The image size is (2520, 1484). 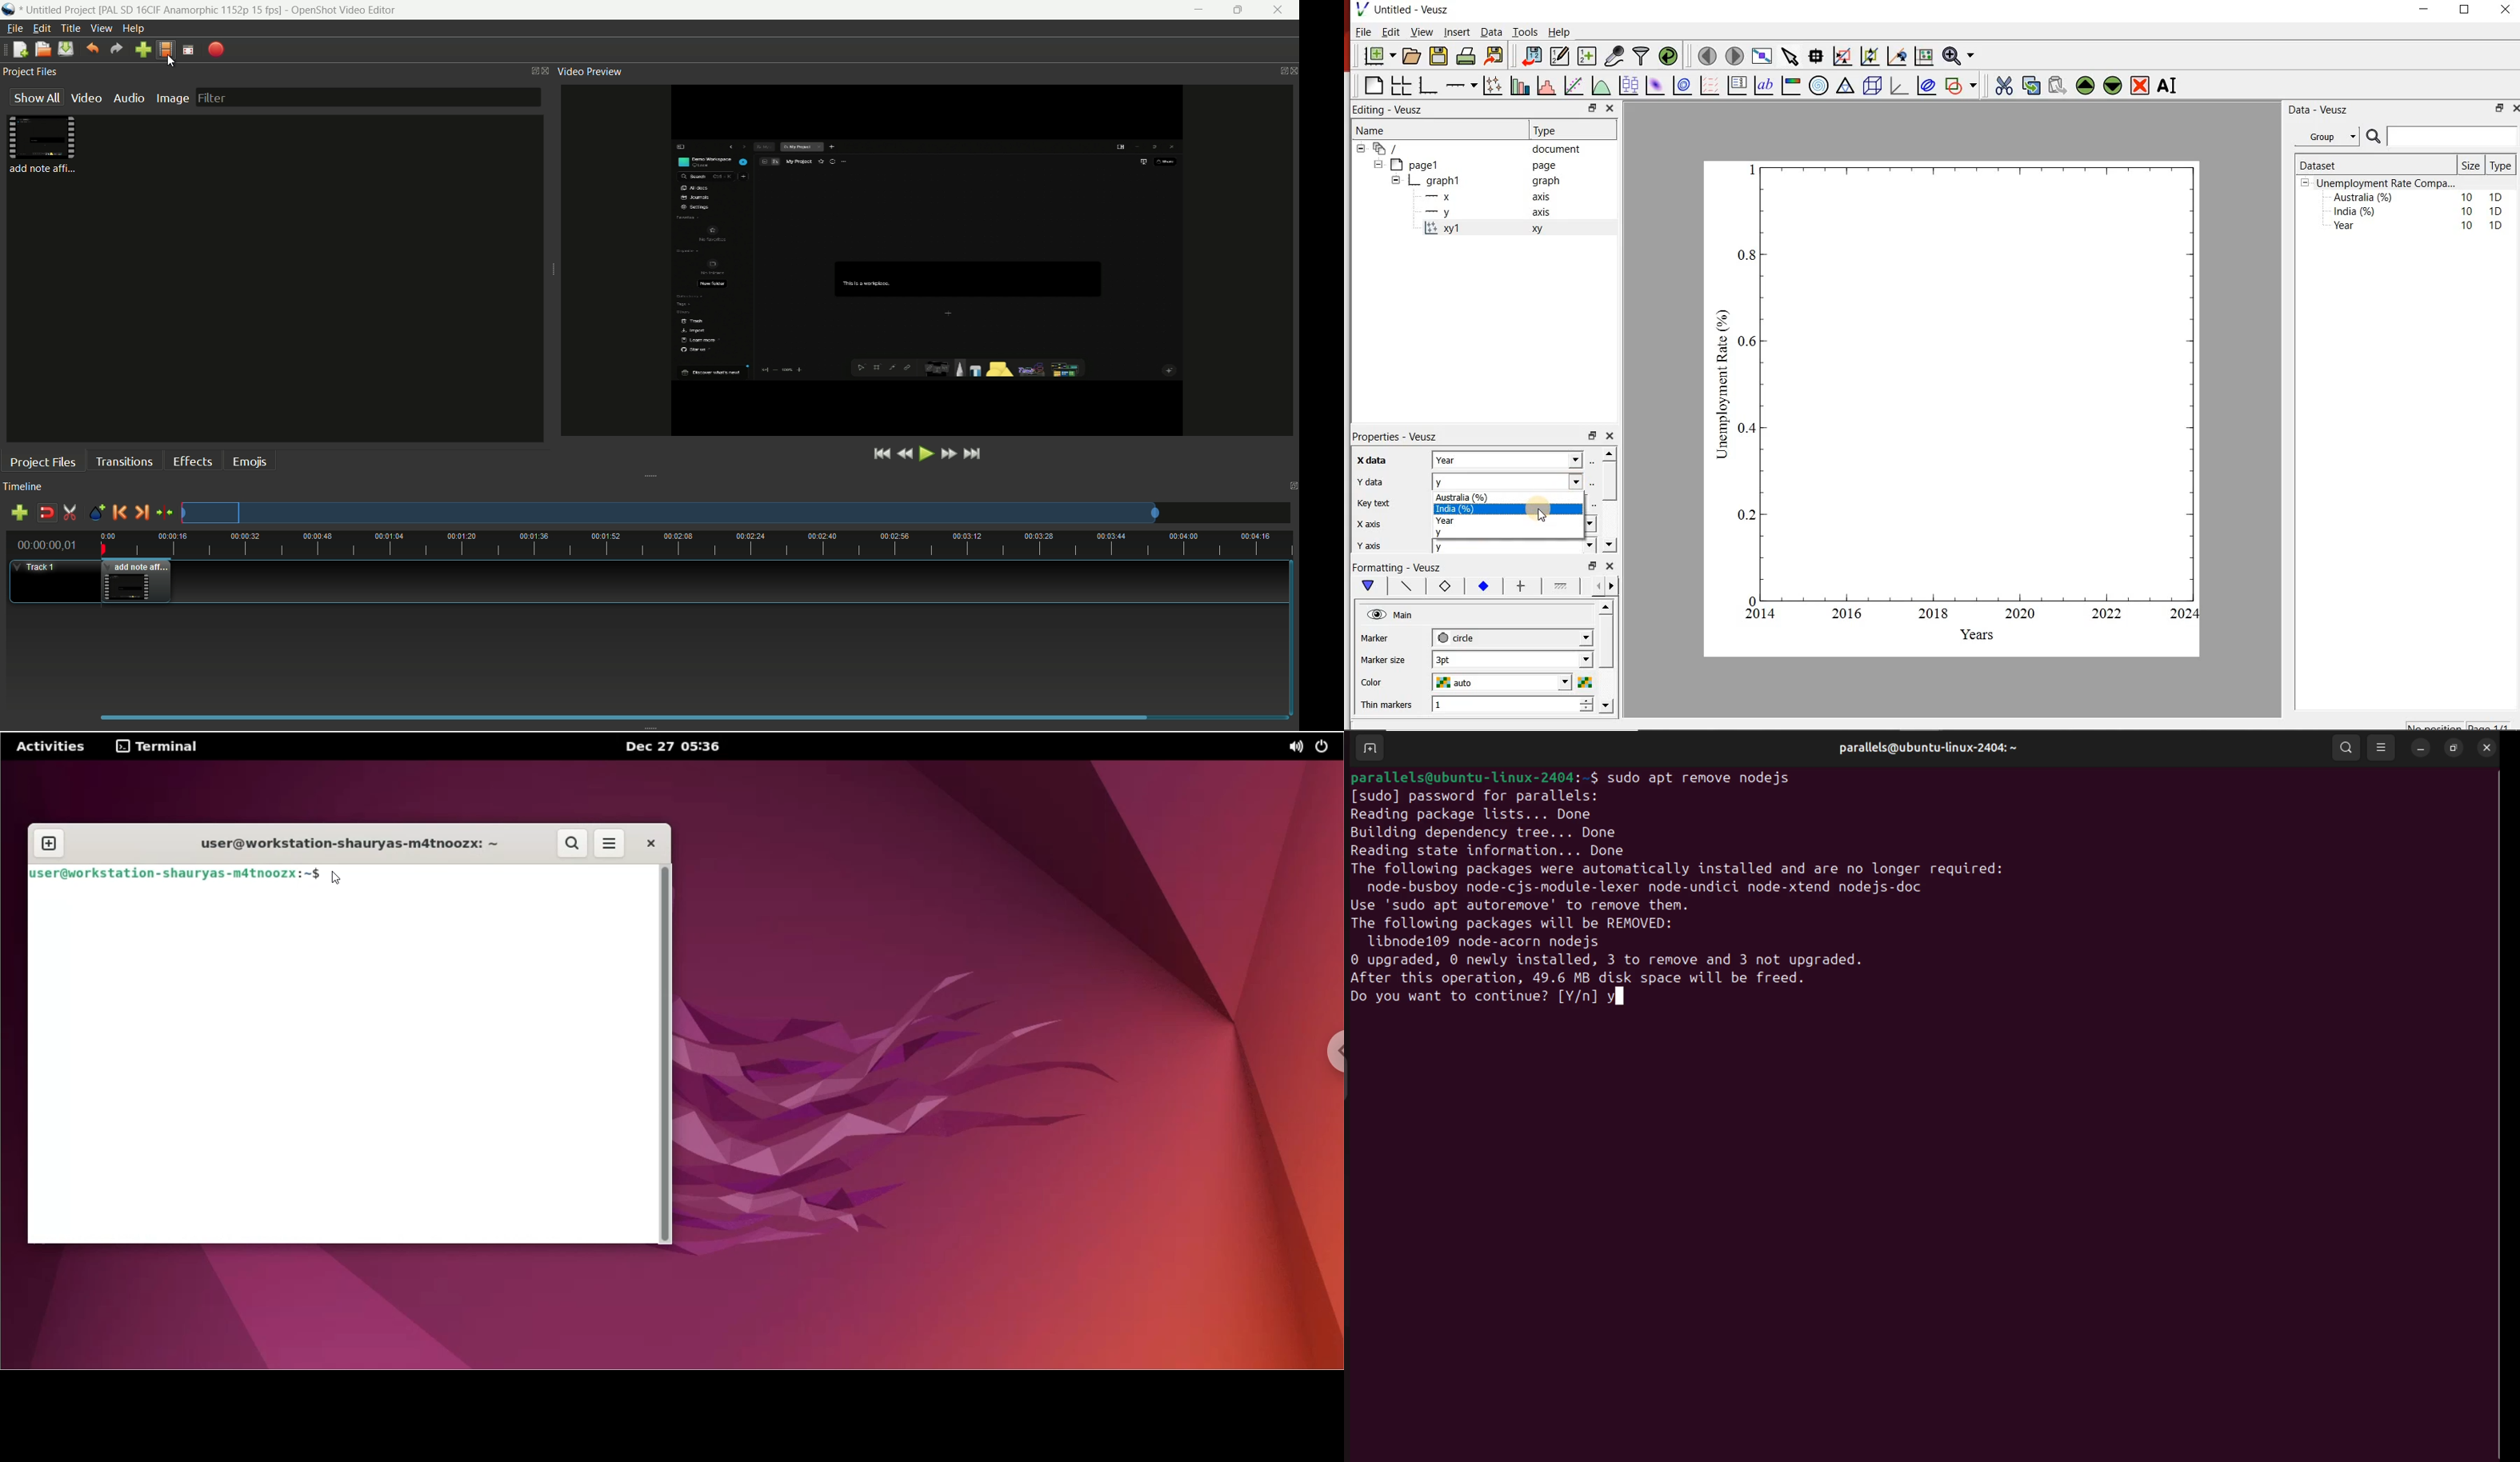 What do you see at coordinates (1509, 228) in the screenshot?
I see `xy 1 xy` at bounding box center [1509, 228].